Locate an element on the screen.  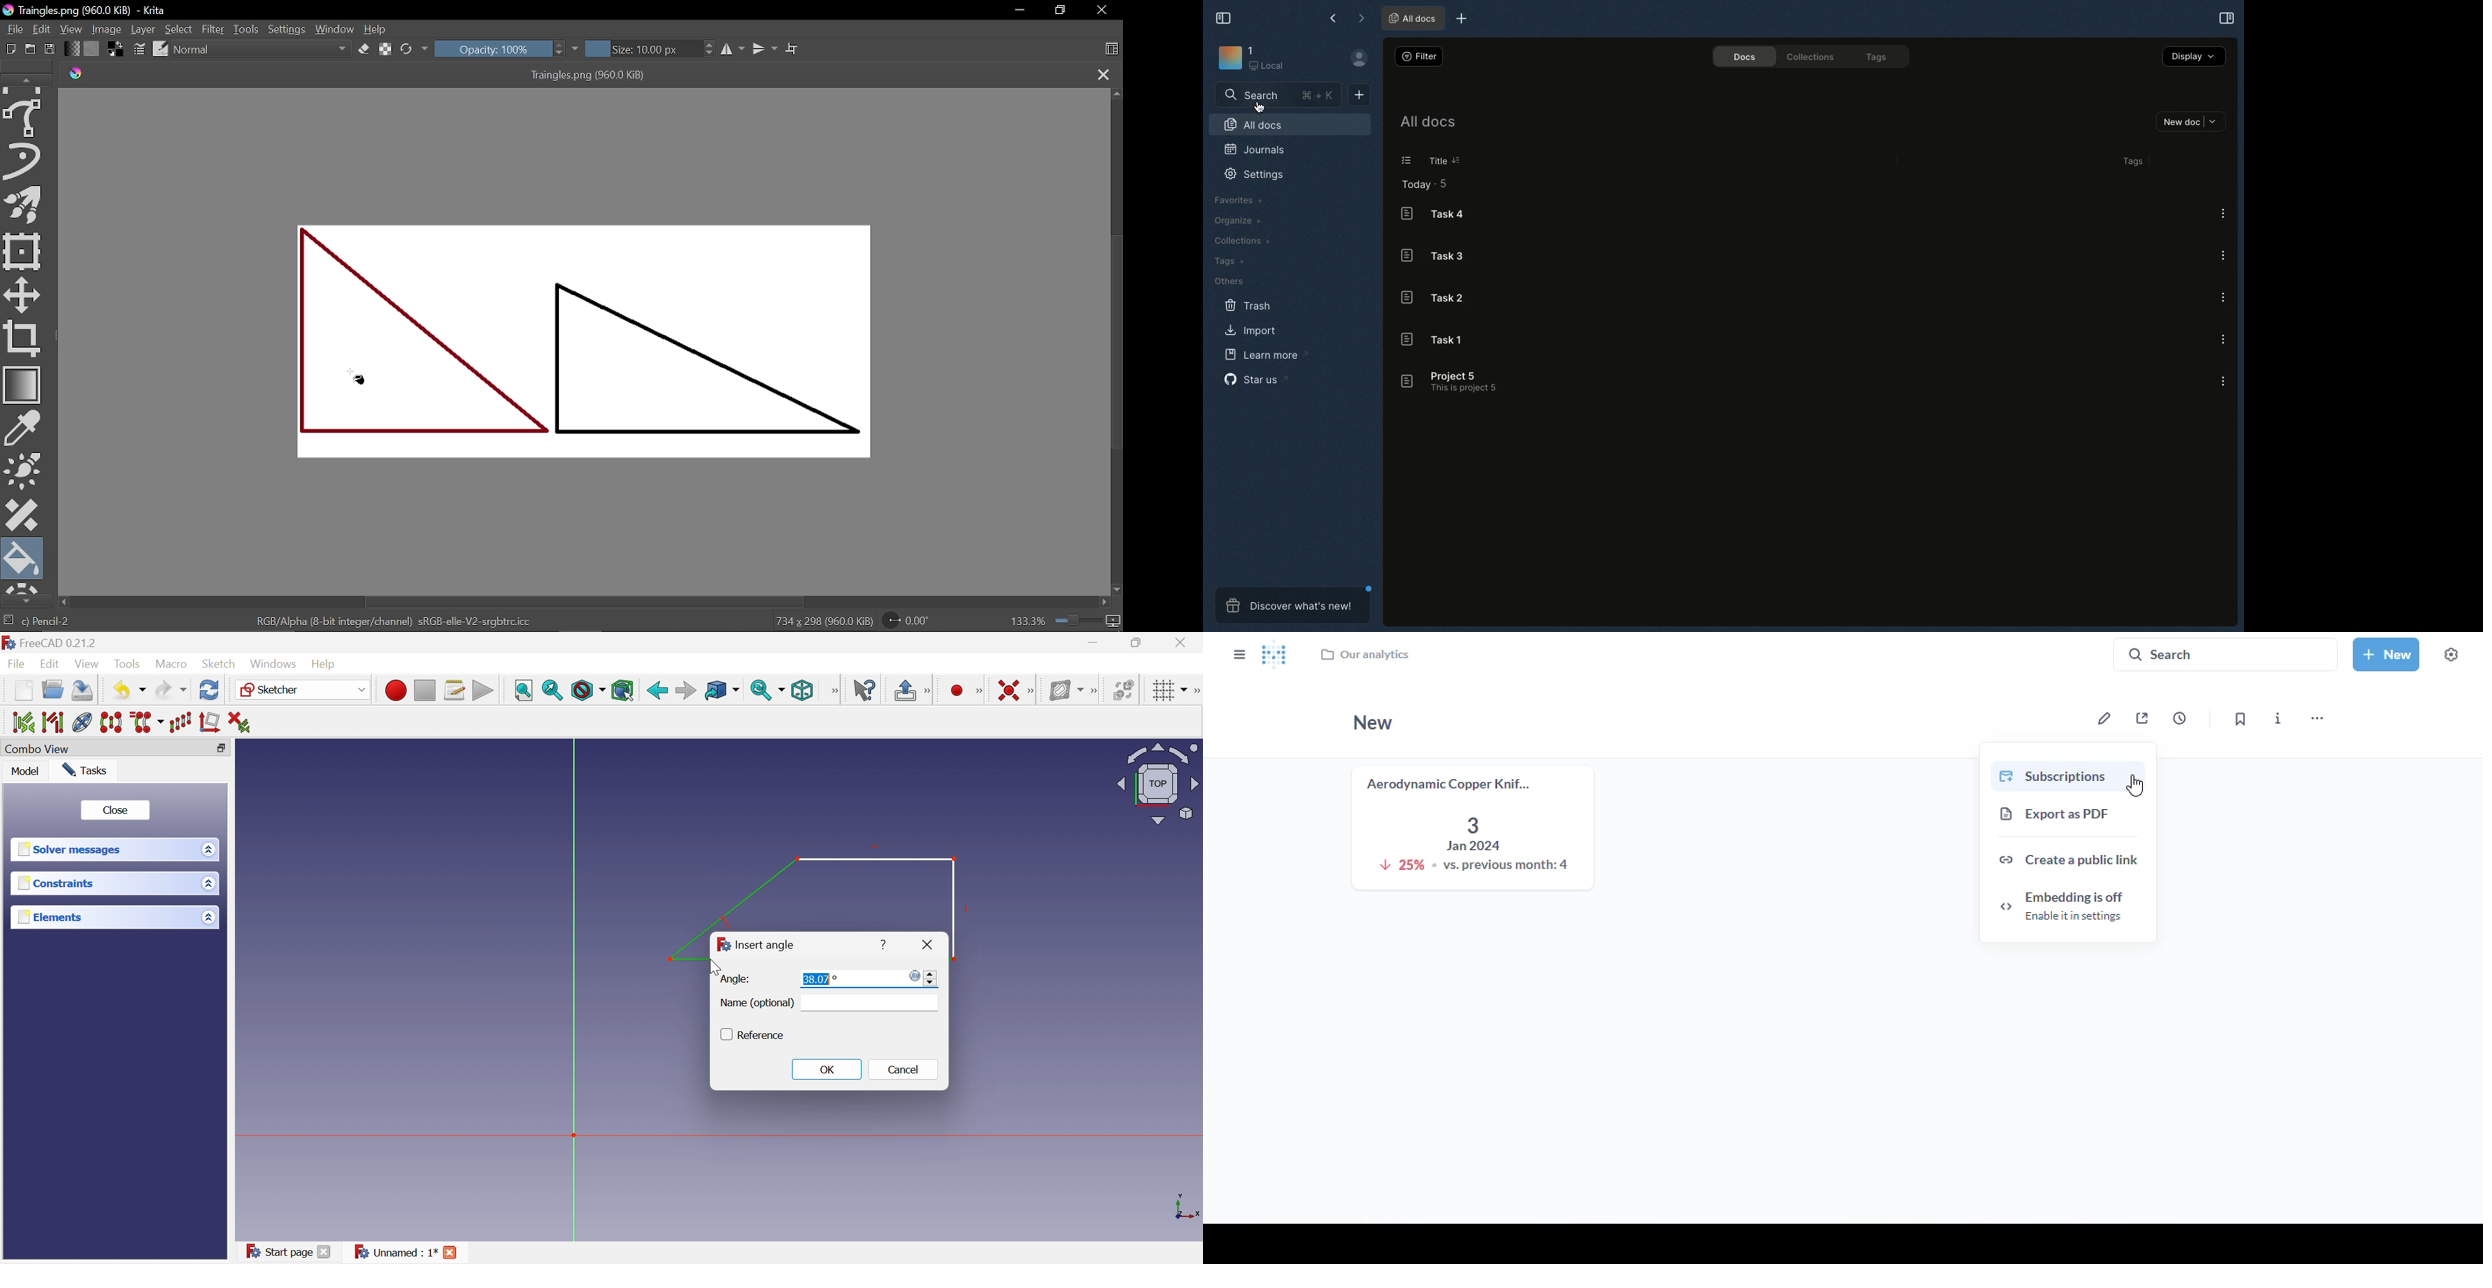
Expand sidebar is located at coordinates (2227, 16).